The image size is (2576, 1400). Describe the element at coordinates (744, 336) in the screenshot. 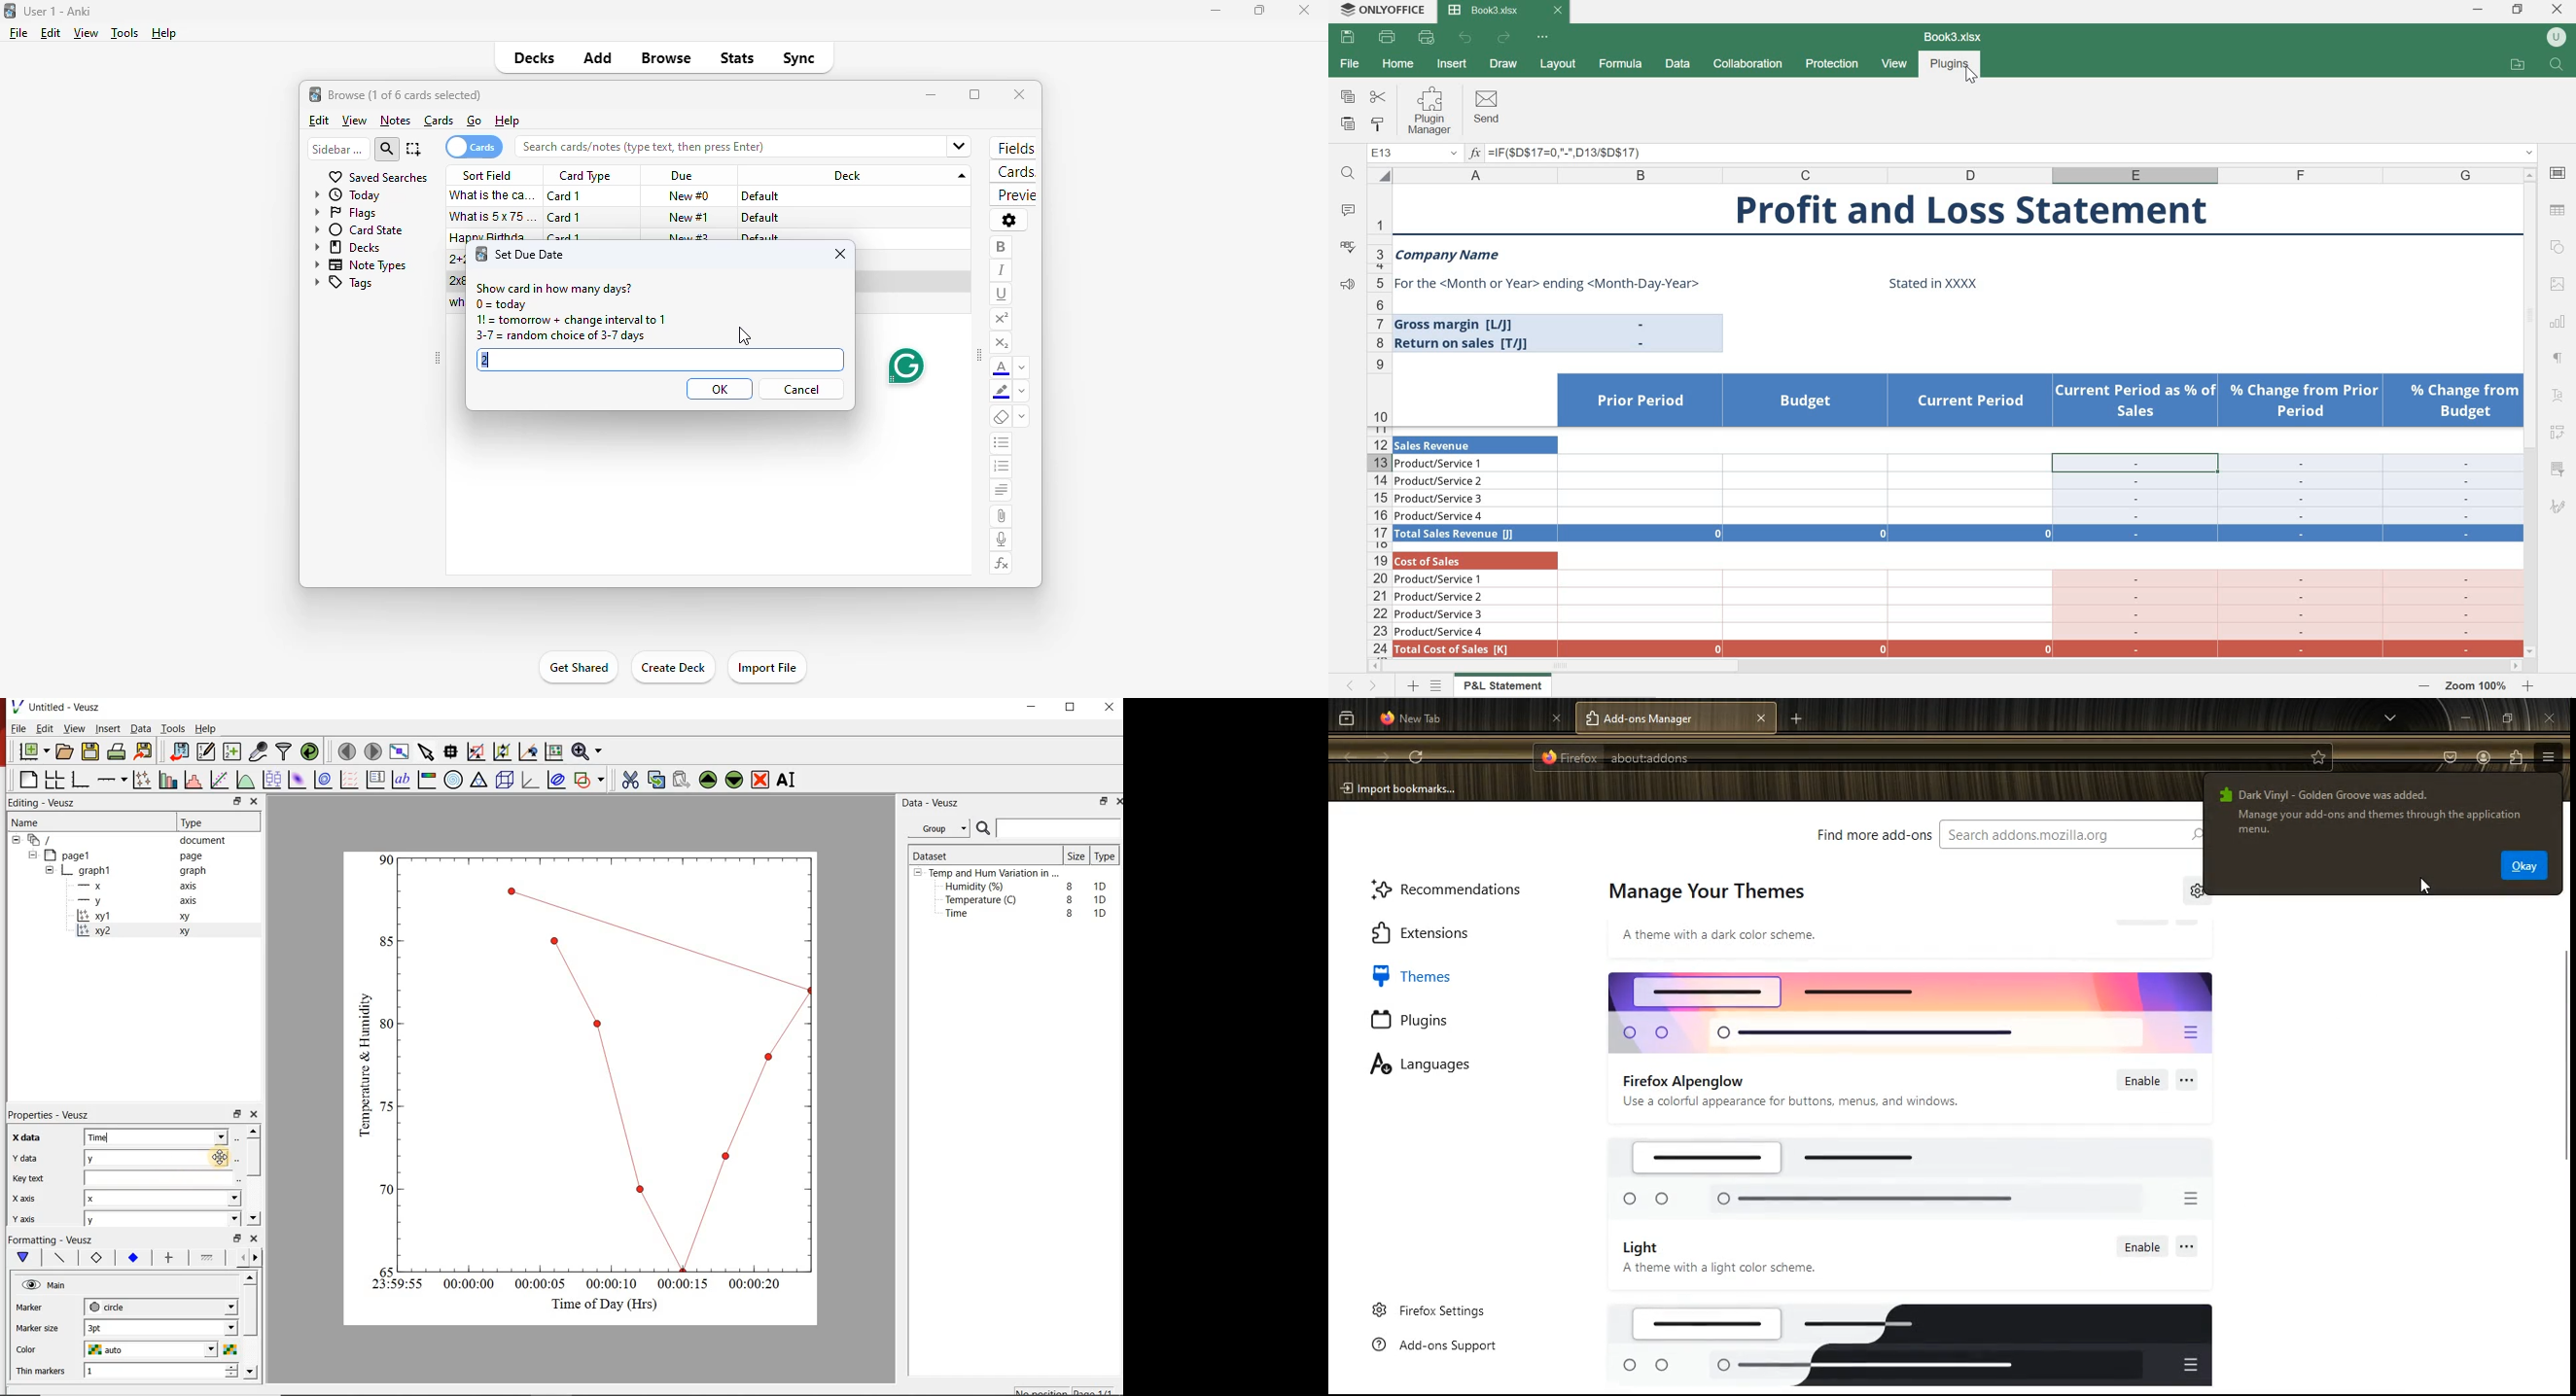

I see `cursor` at that location.